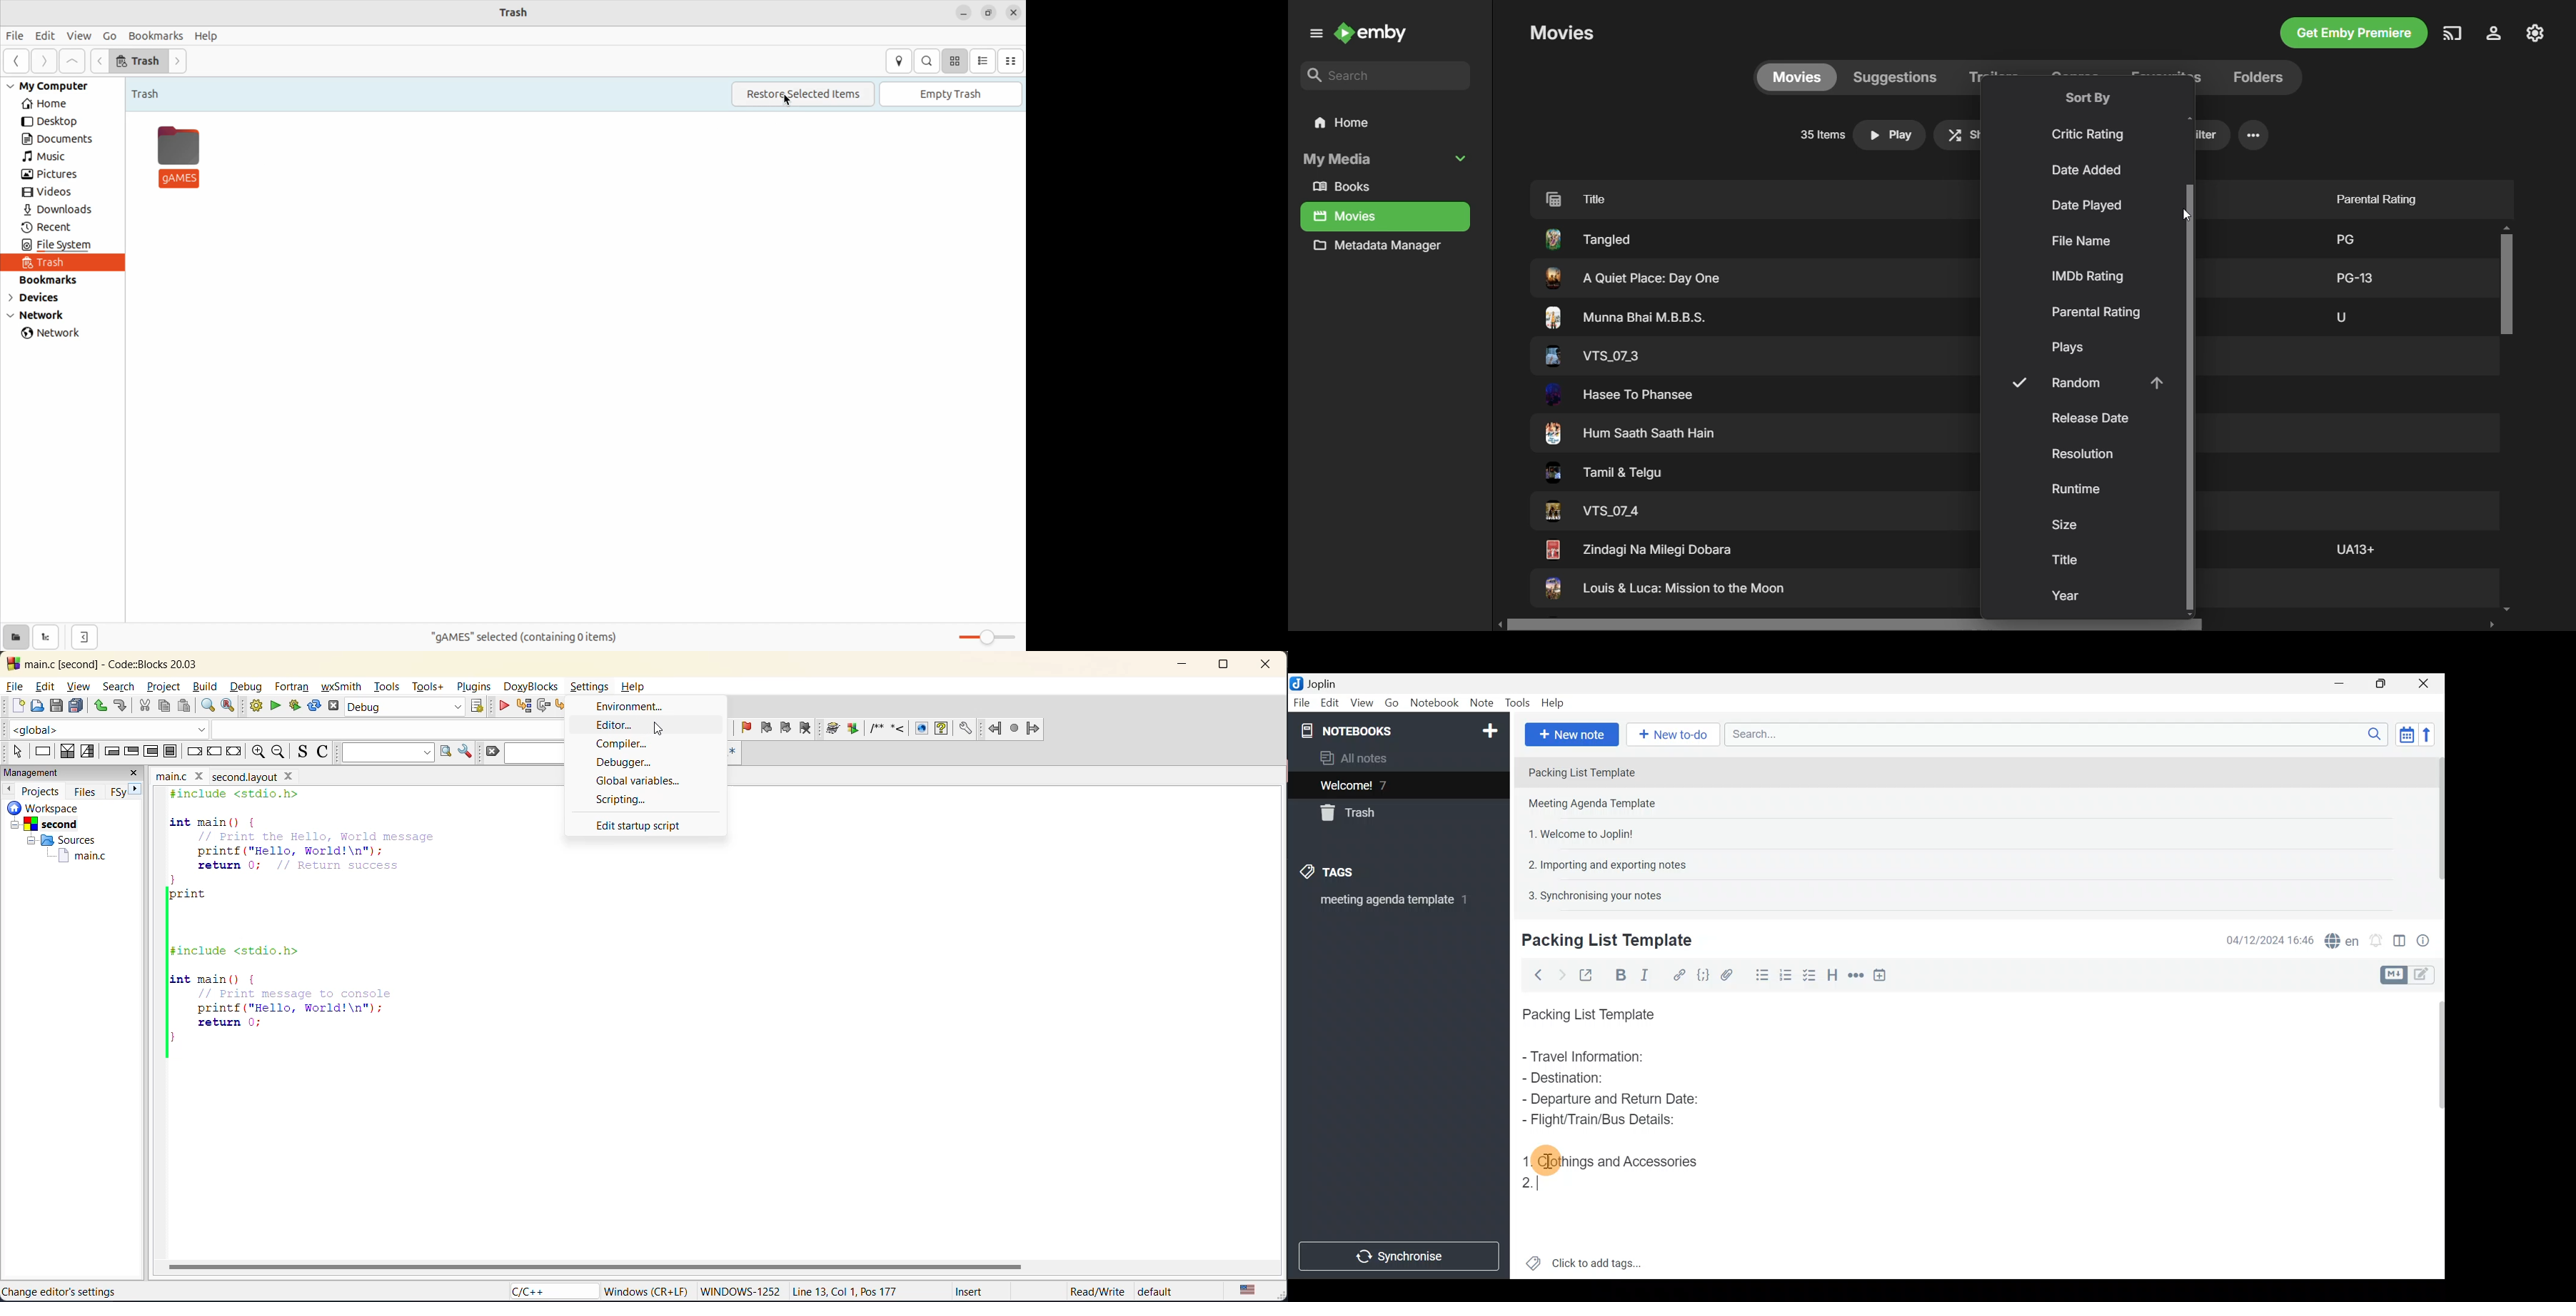 The height and width of the screenshot is (1316, 2576). Describe the element at coordinates (1434, 705) in the screenshot. I see `Notebook` at that location.